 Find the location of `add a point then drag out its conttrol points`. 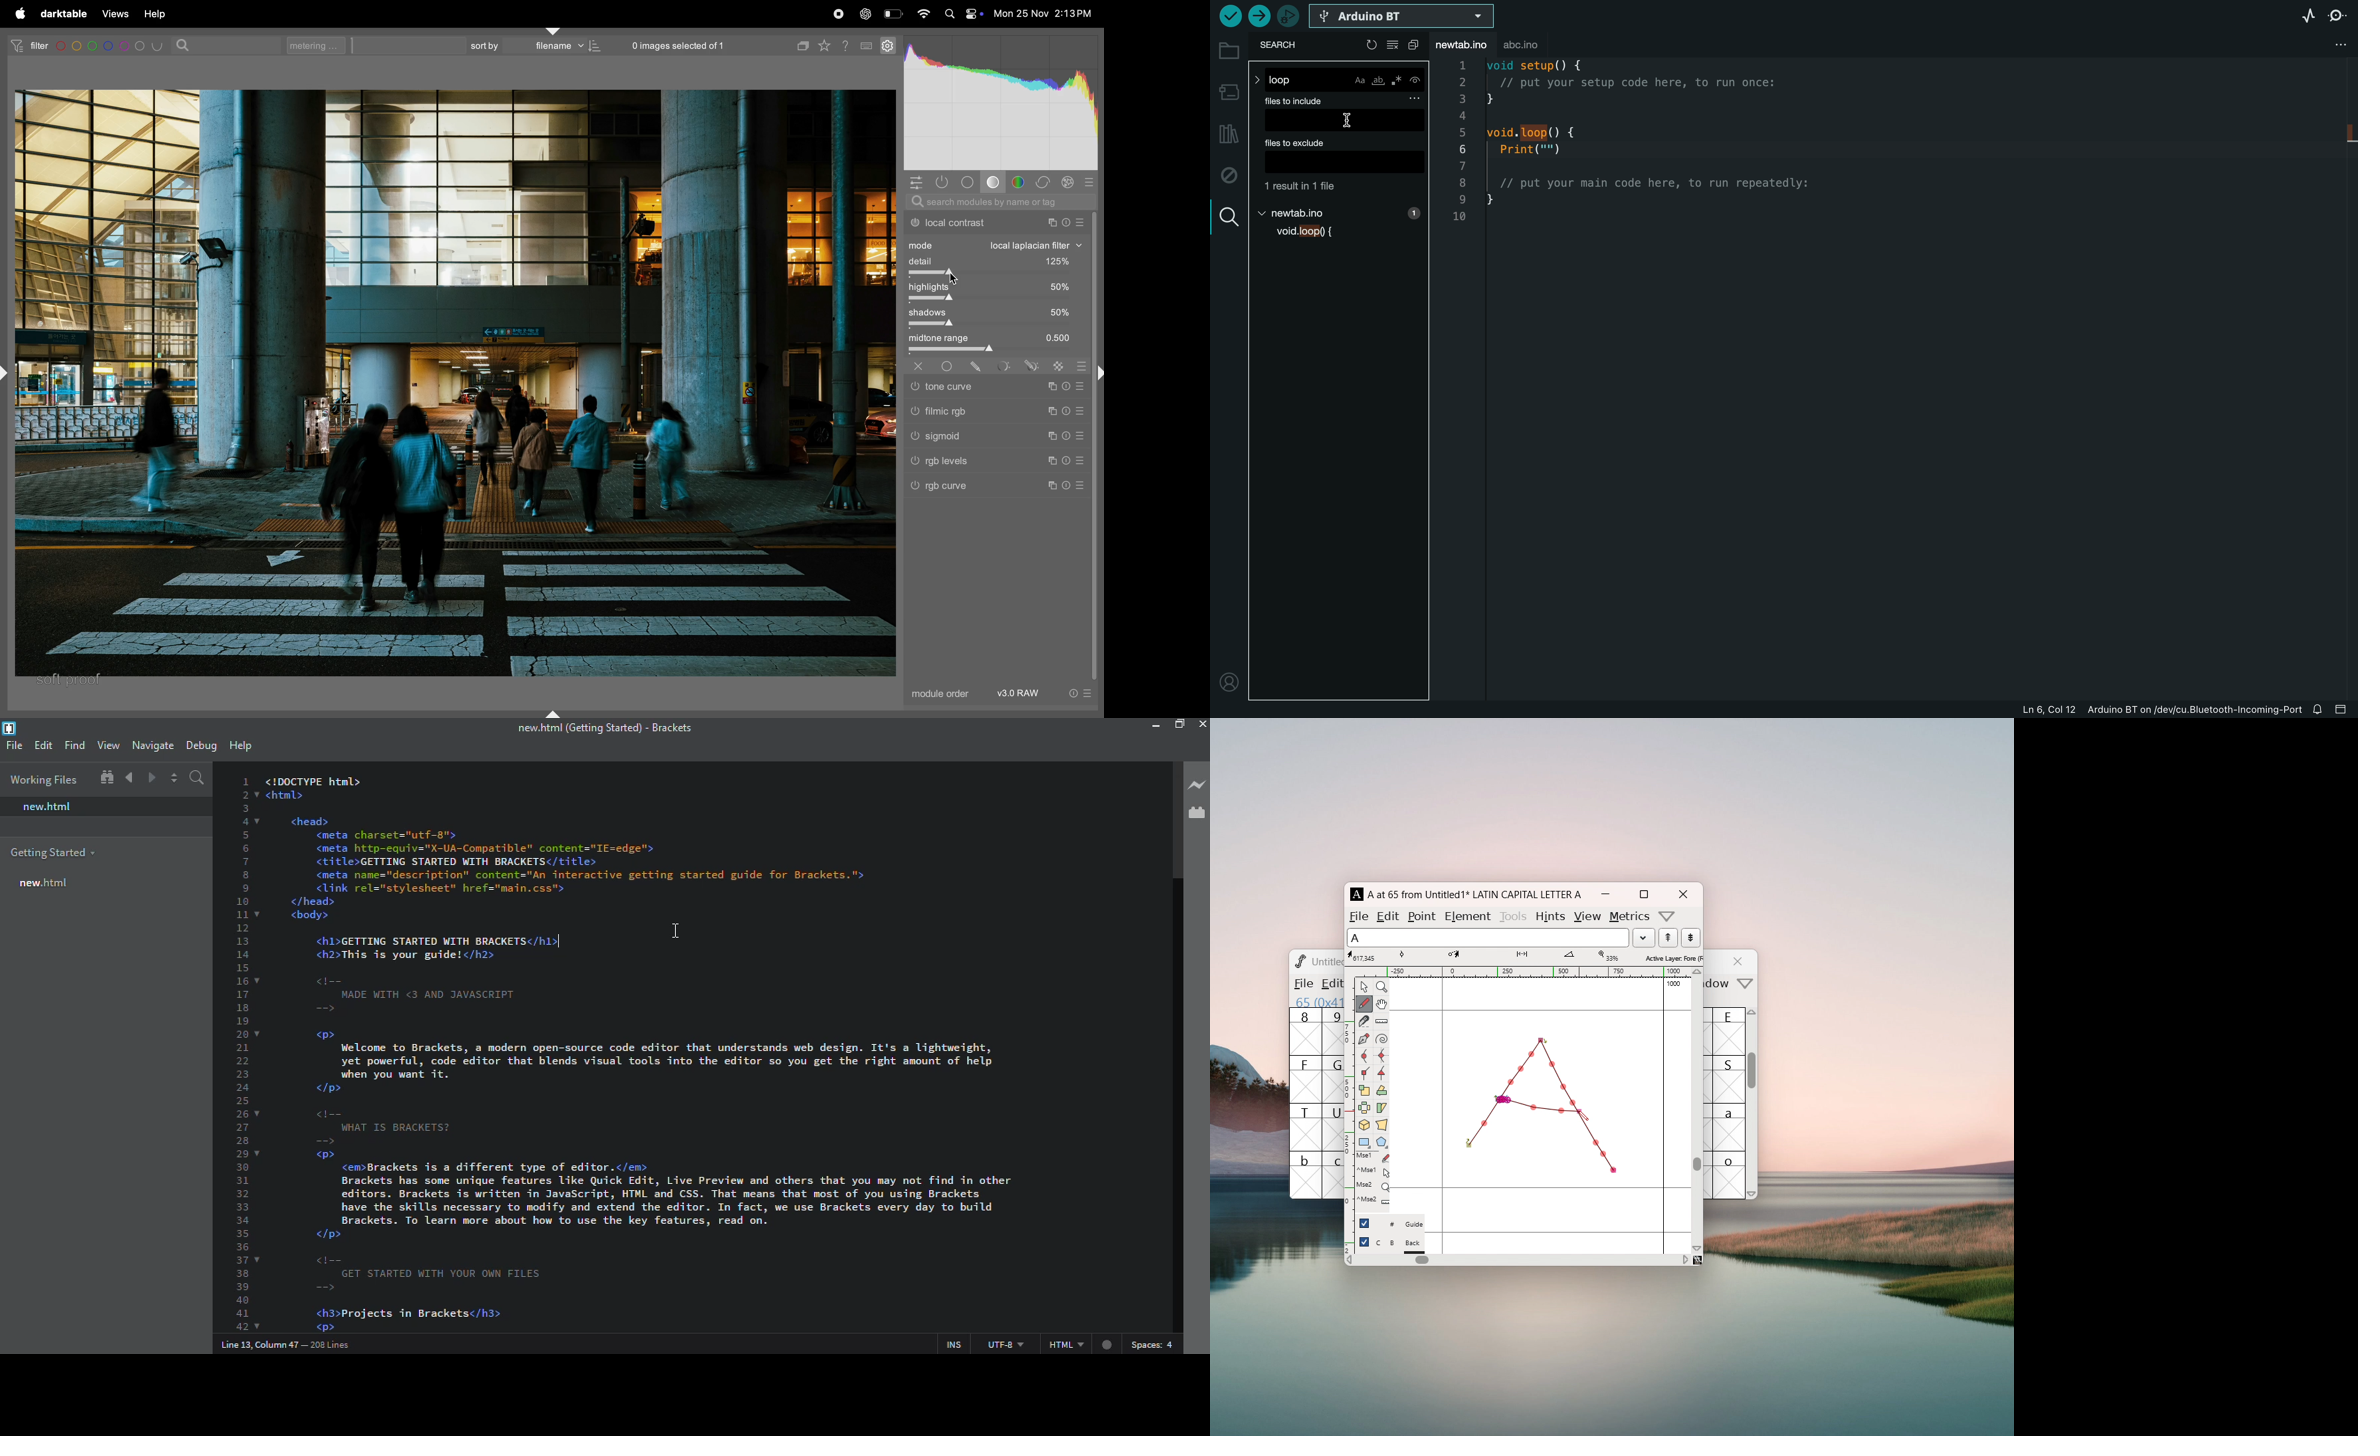

add a point then drag out its conttrol points is located at coordinates (1364, 1040).